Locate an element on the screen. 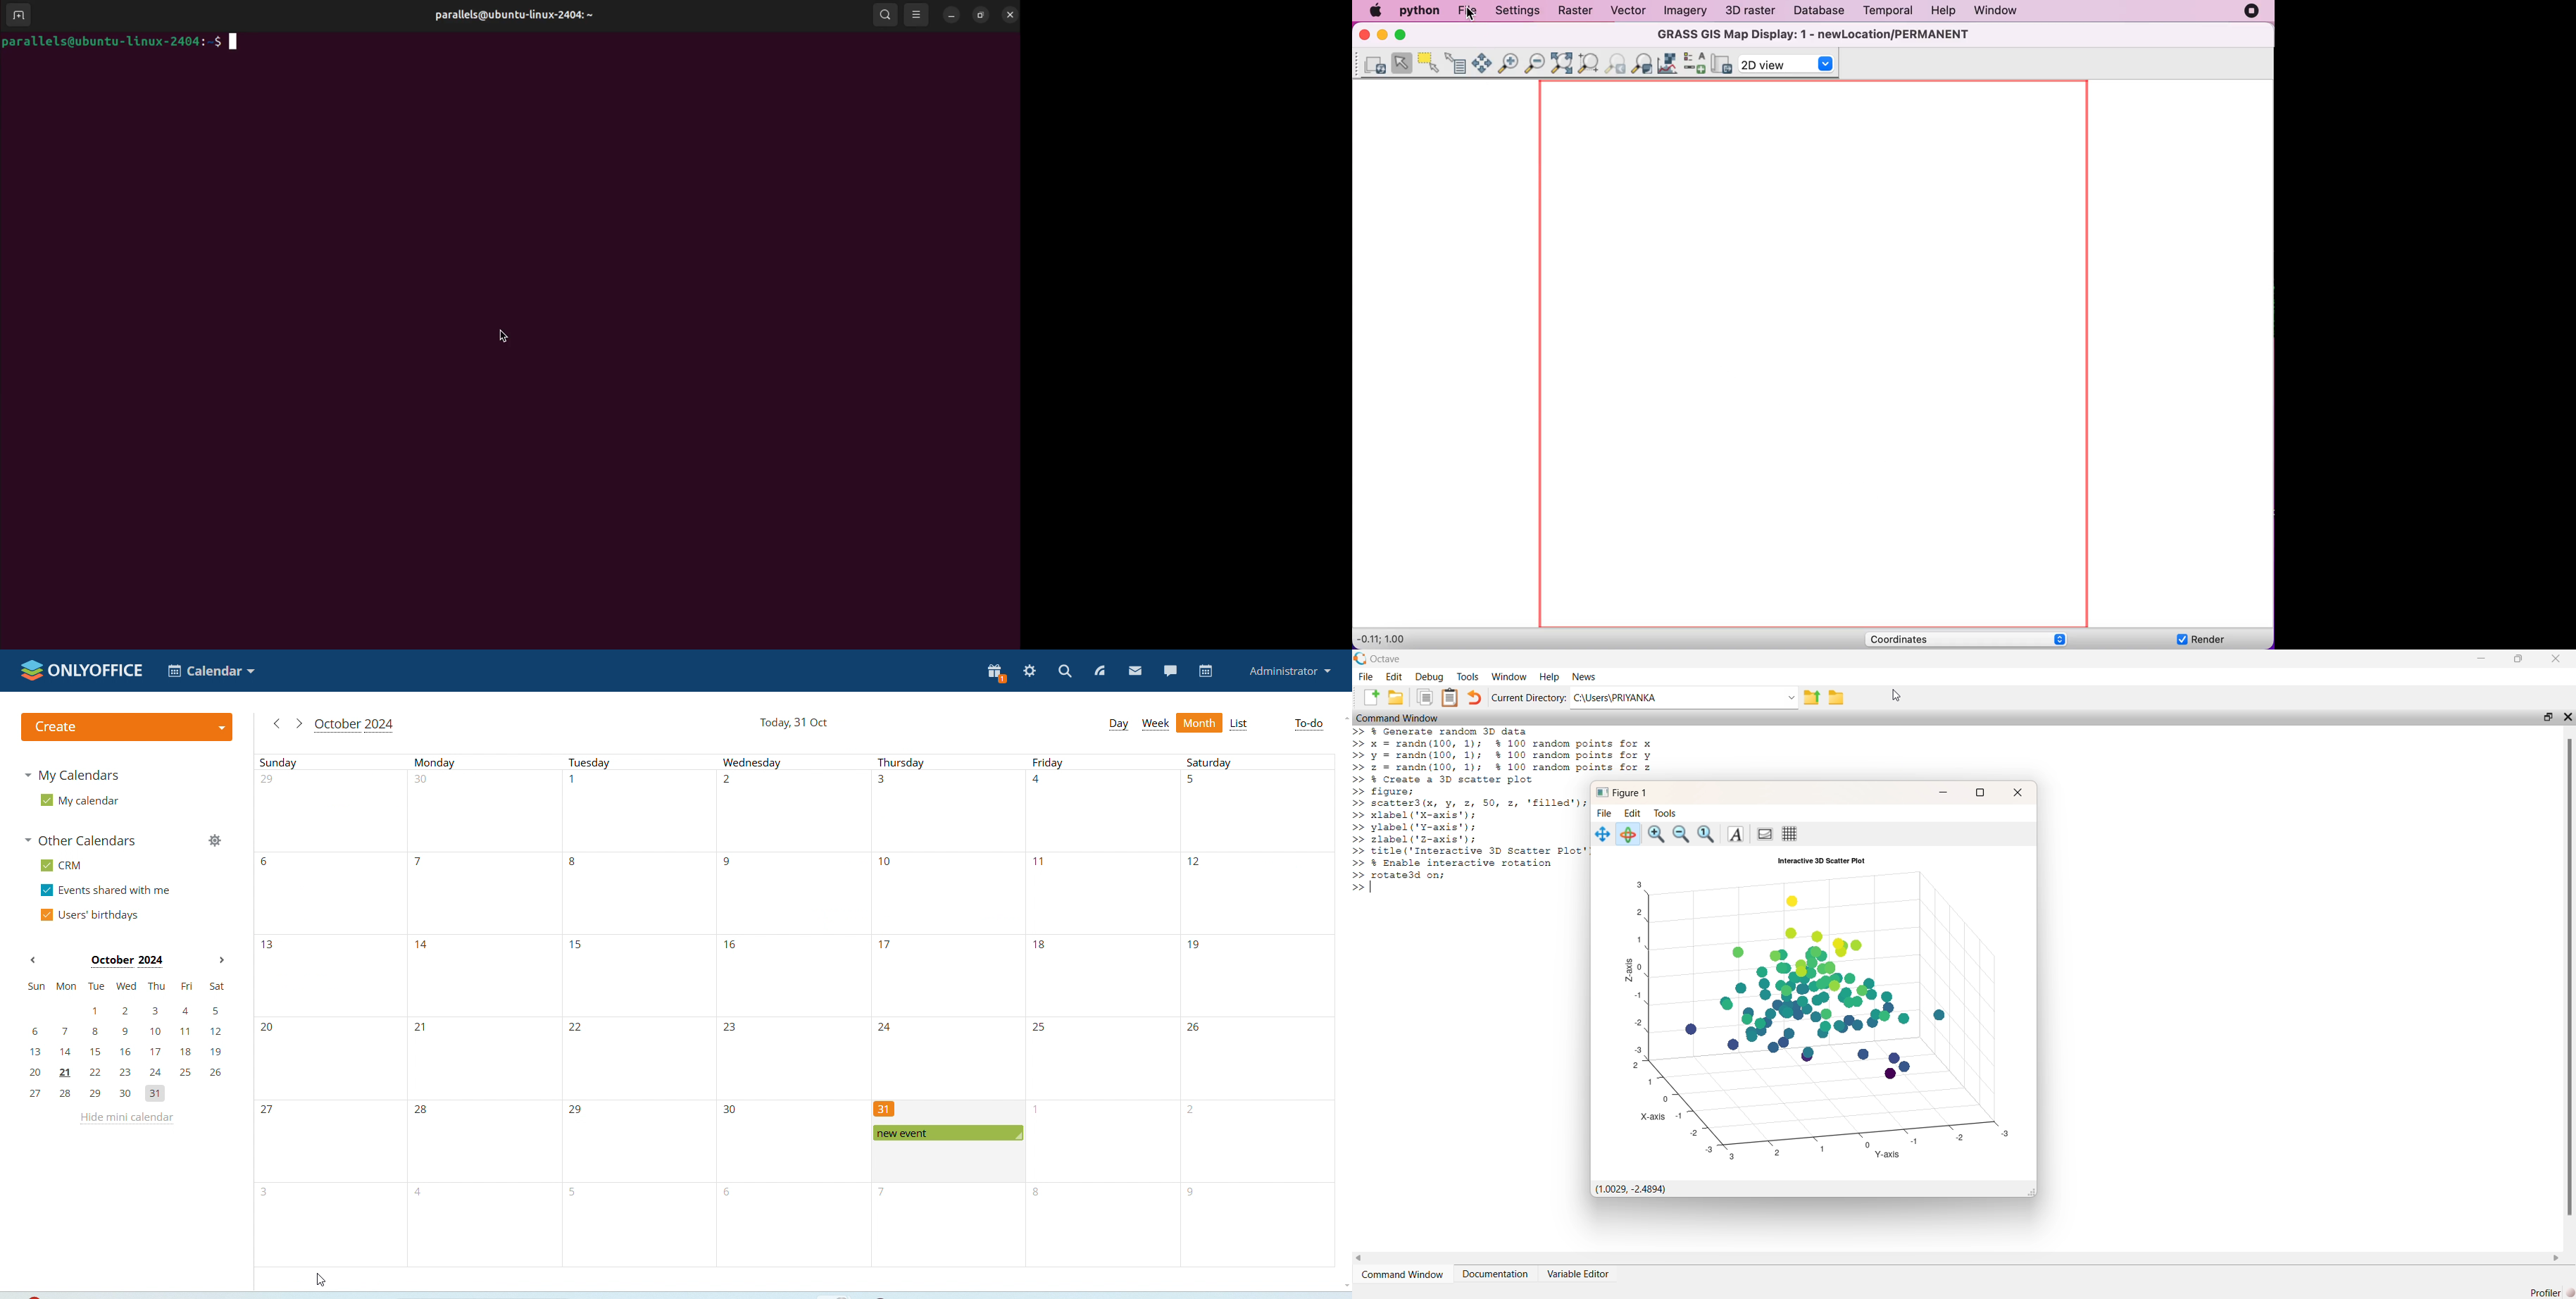 The height and width of the screenshot is (1316, 2576). next month is located at coordinates (221, 960).